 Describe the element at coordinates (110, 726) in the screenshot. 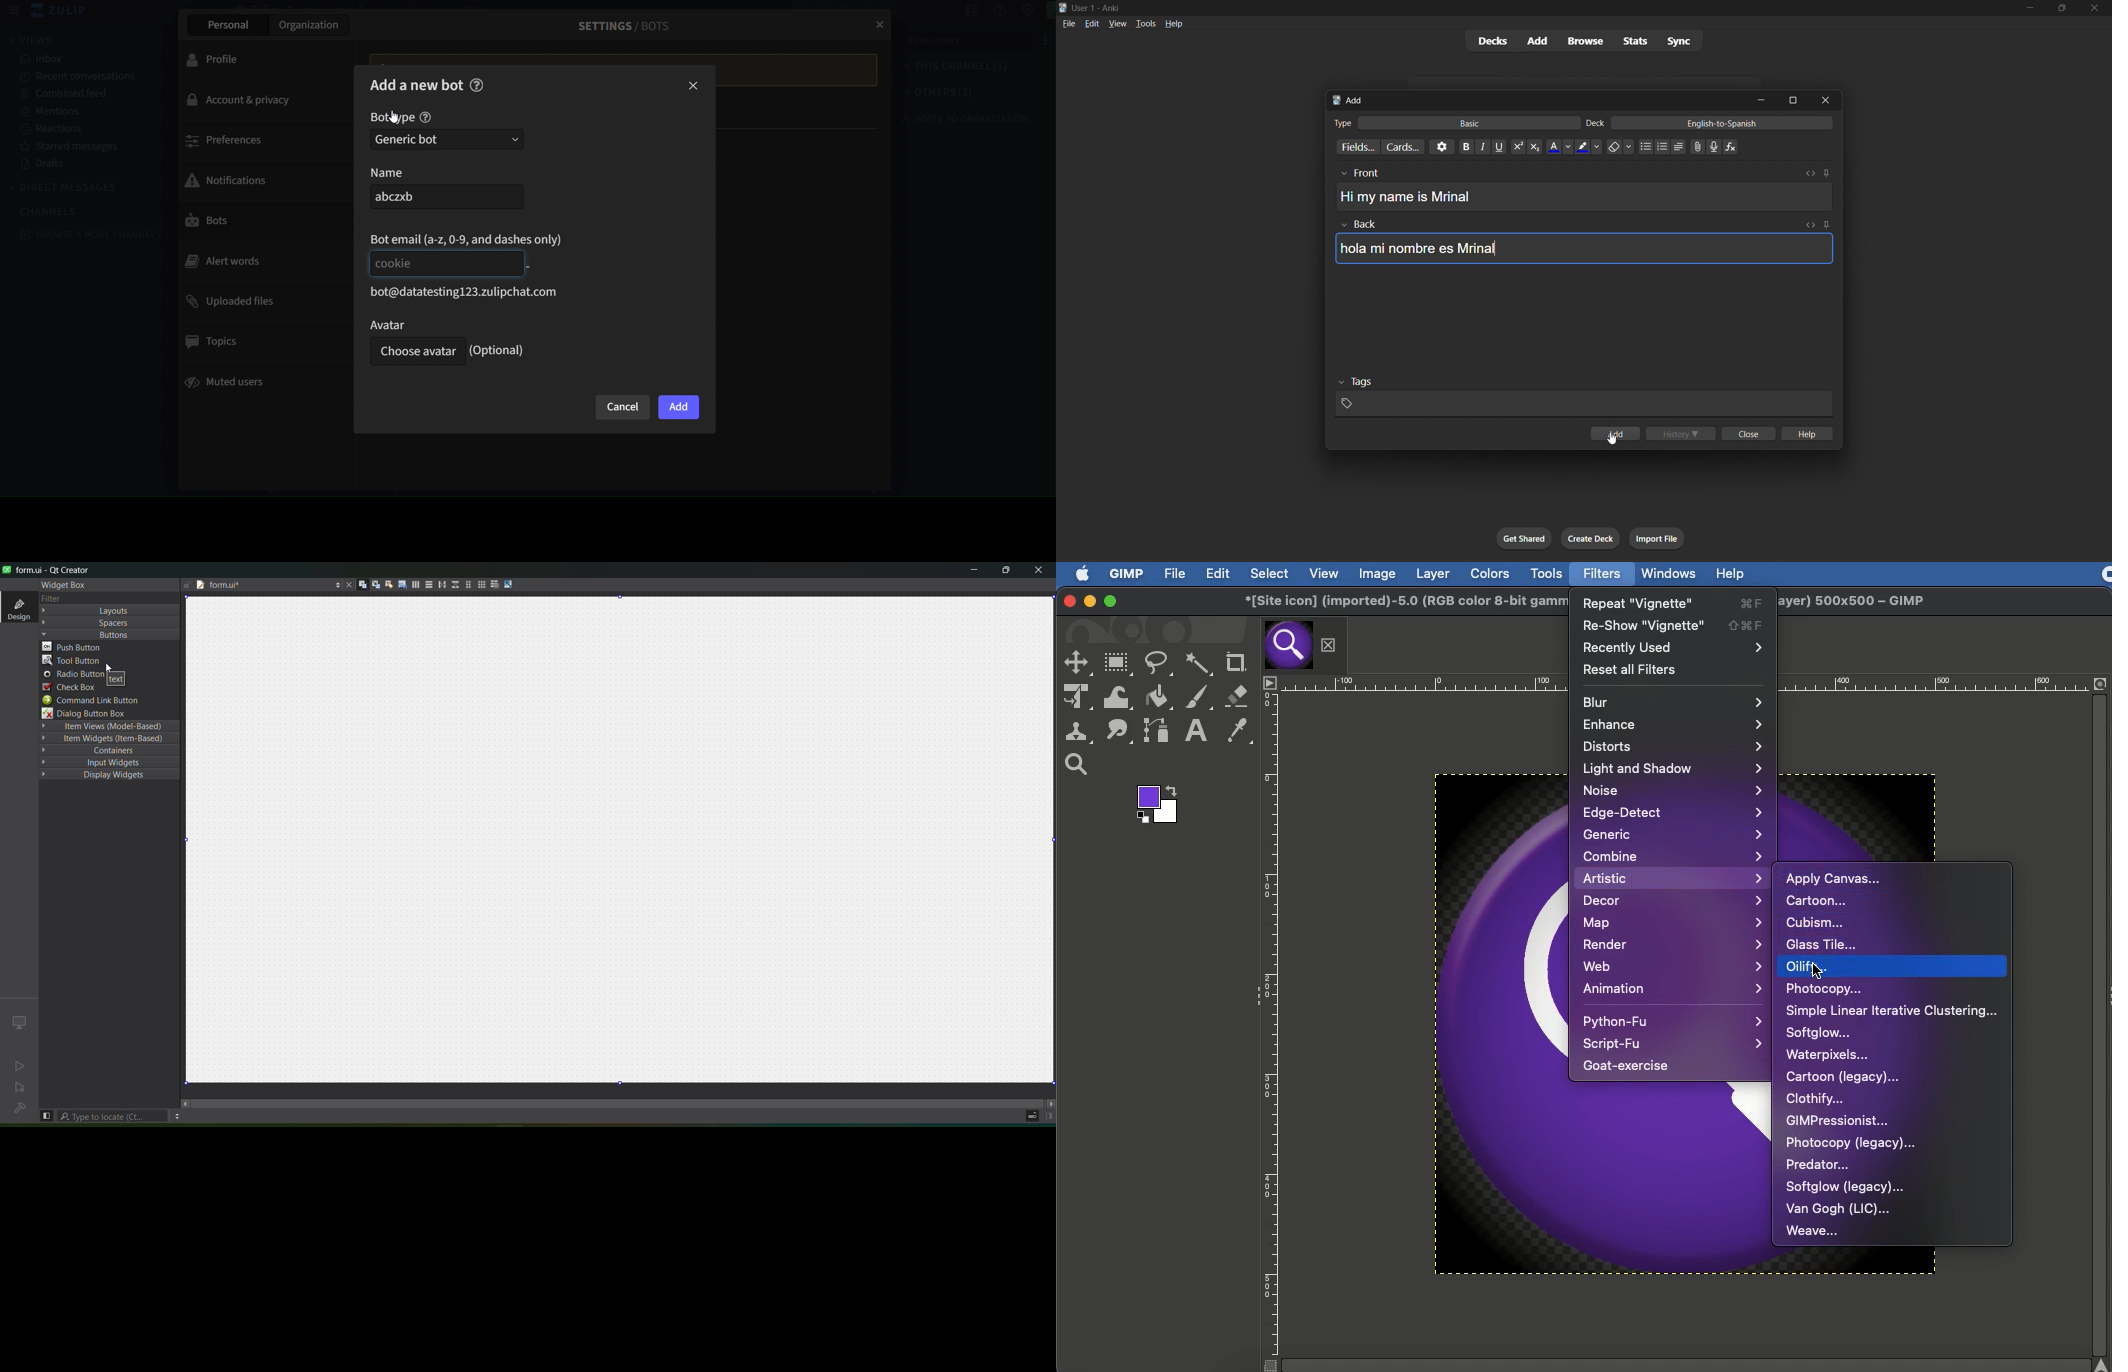

I see `Item Views` at that location.